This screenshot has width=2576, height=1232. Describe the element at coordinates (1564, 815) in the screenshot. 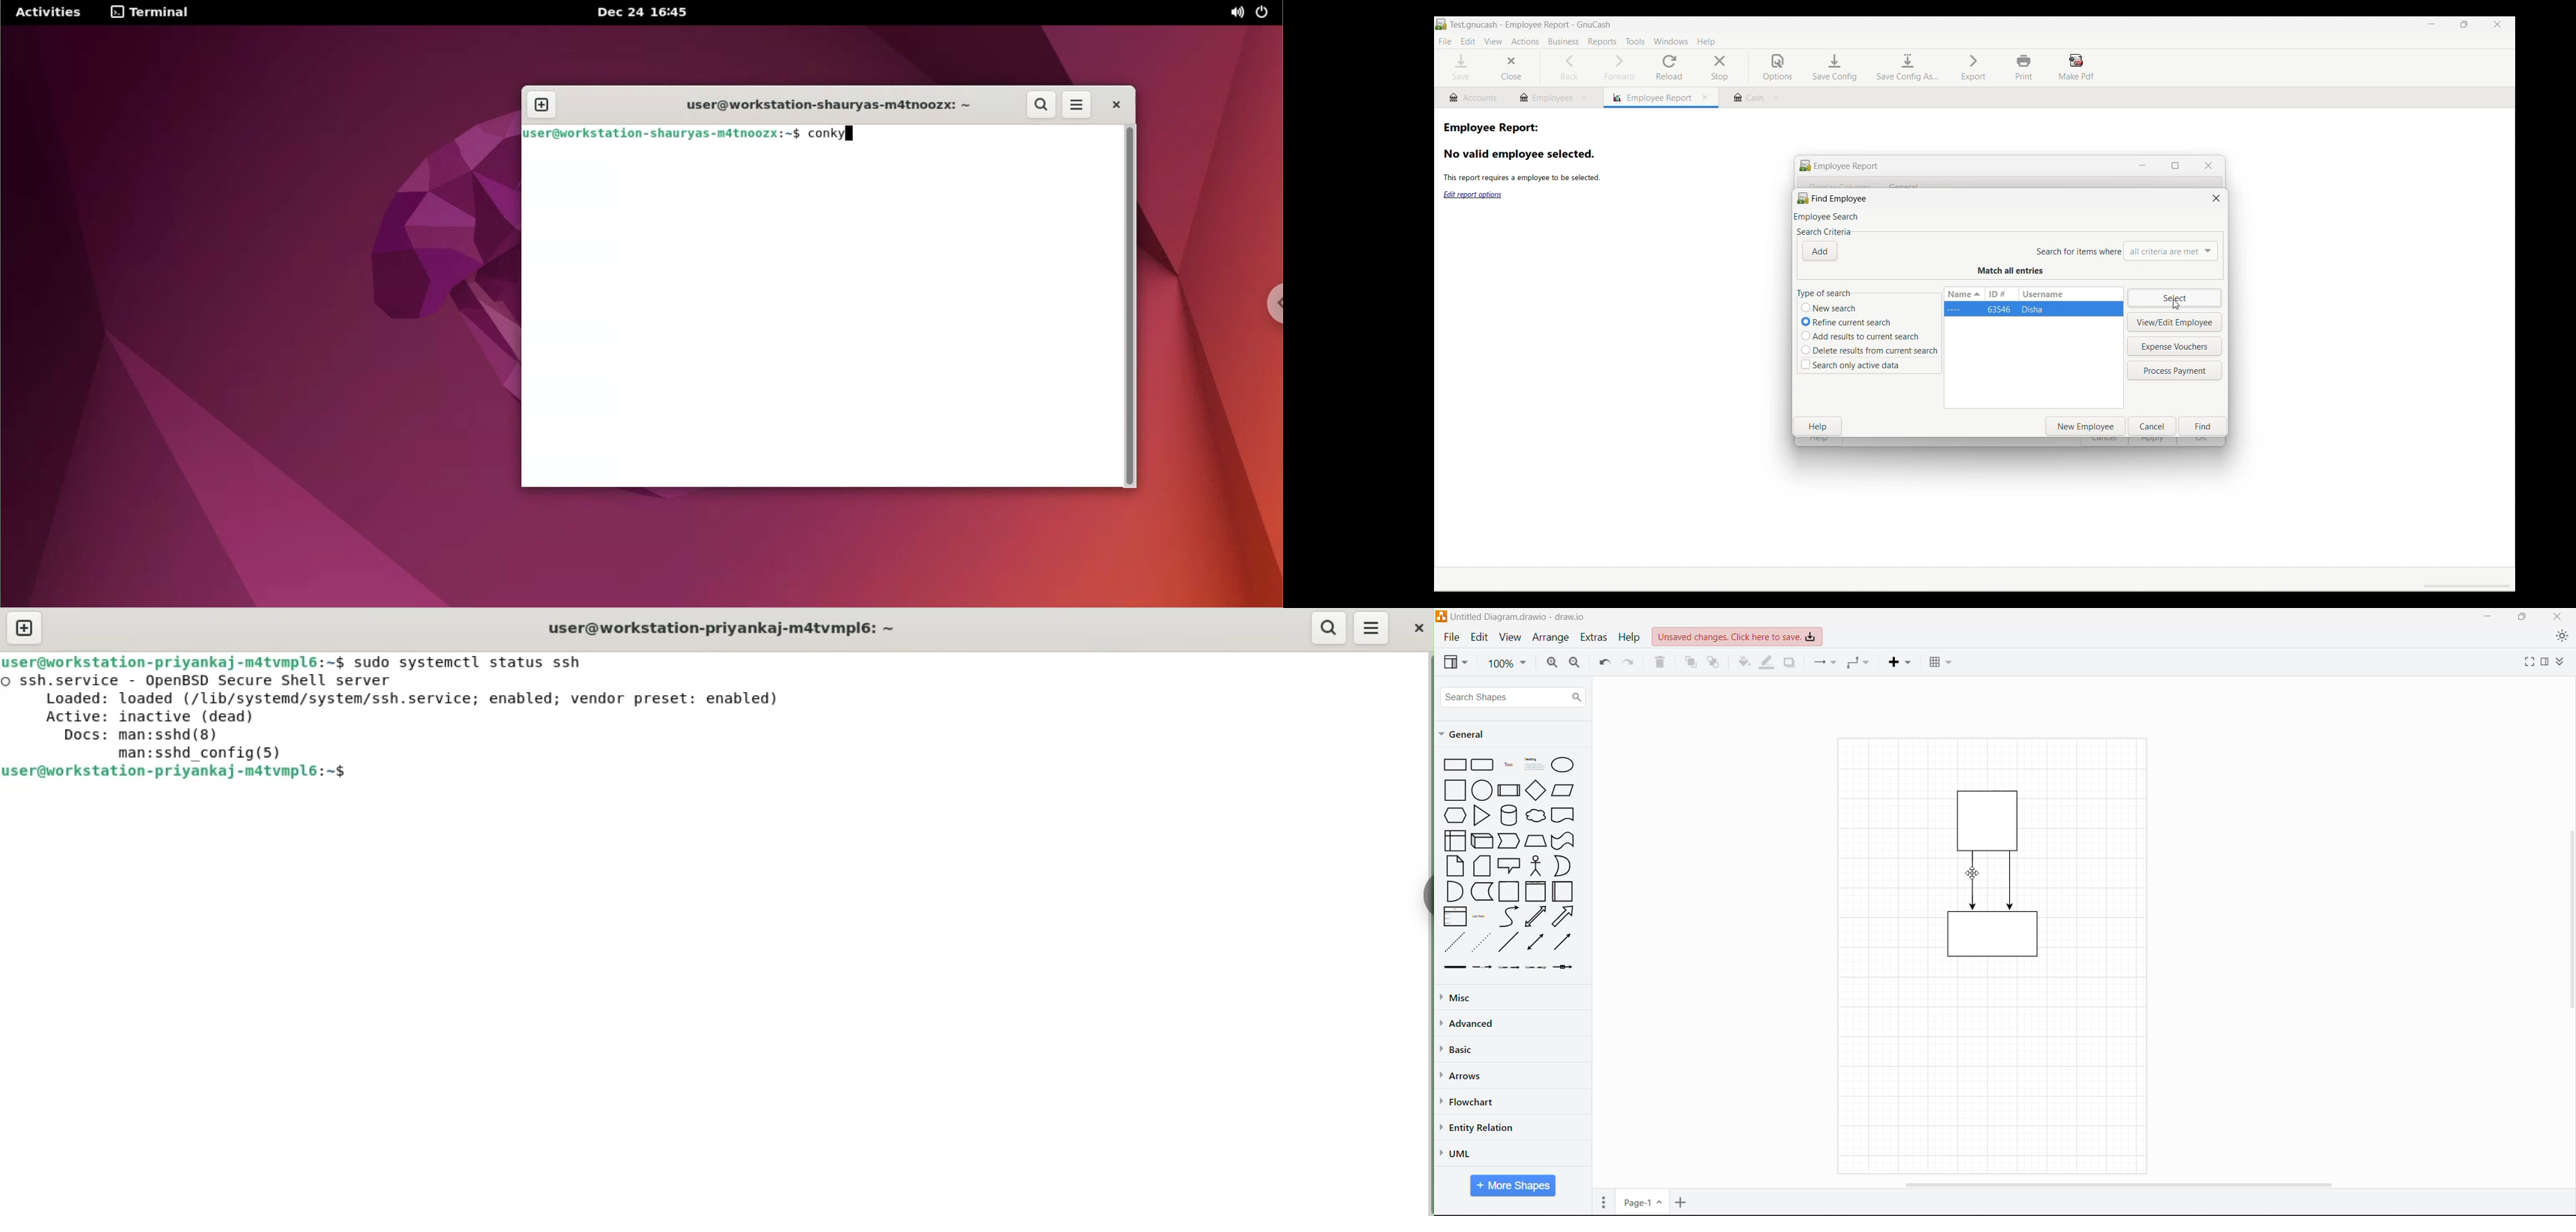

I see `Document` at that location.